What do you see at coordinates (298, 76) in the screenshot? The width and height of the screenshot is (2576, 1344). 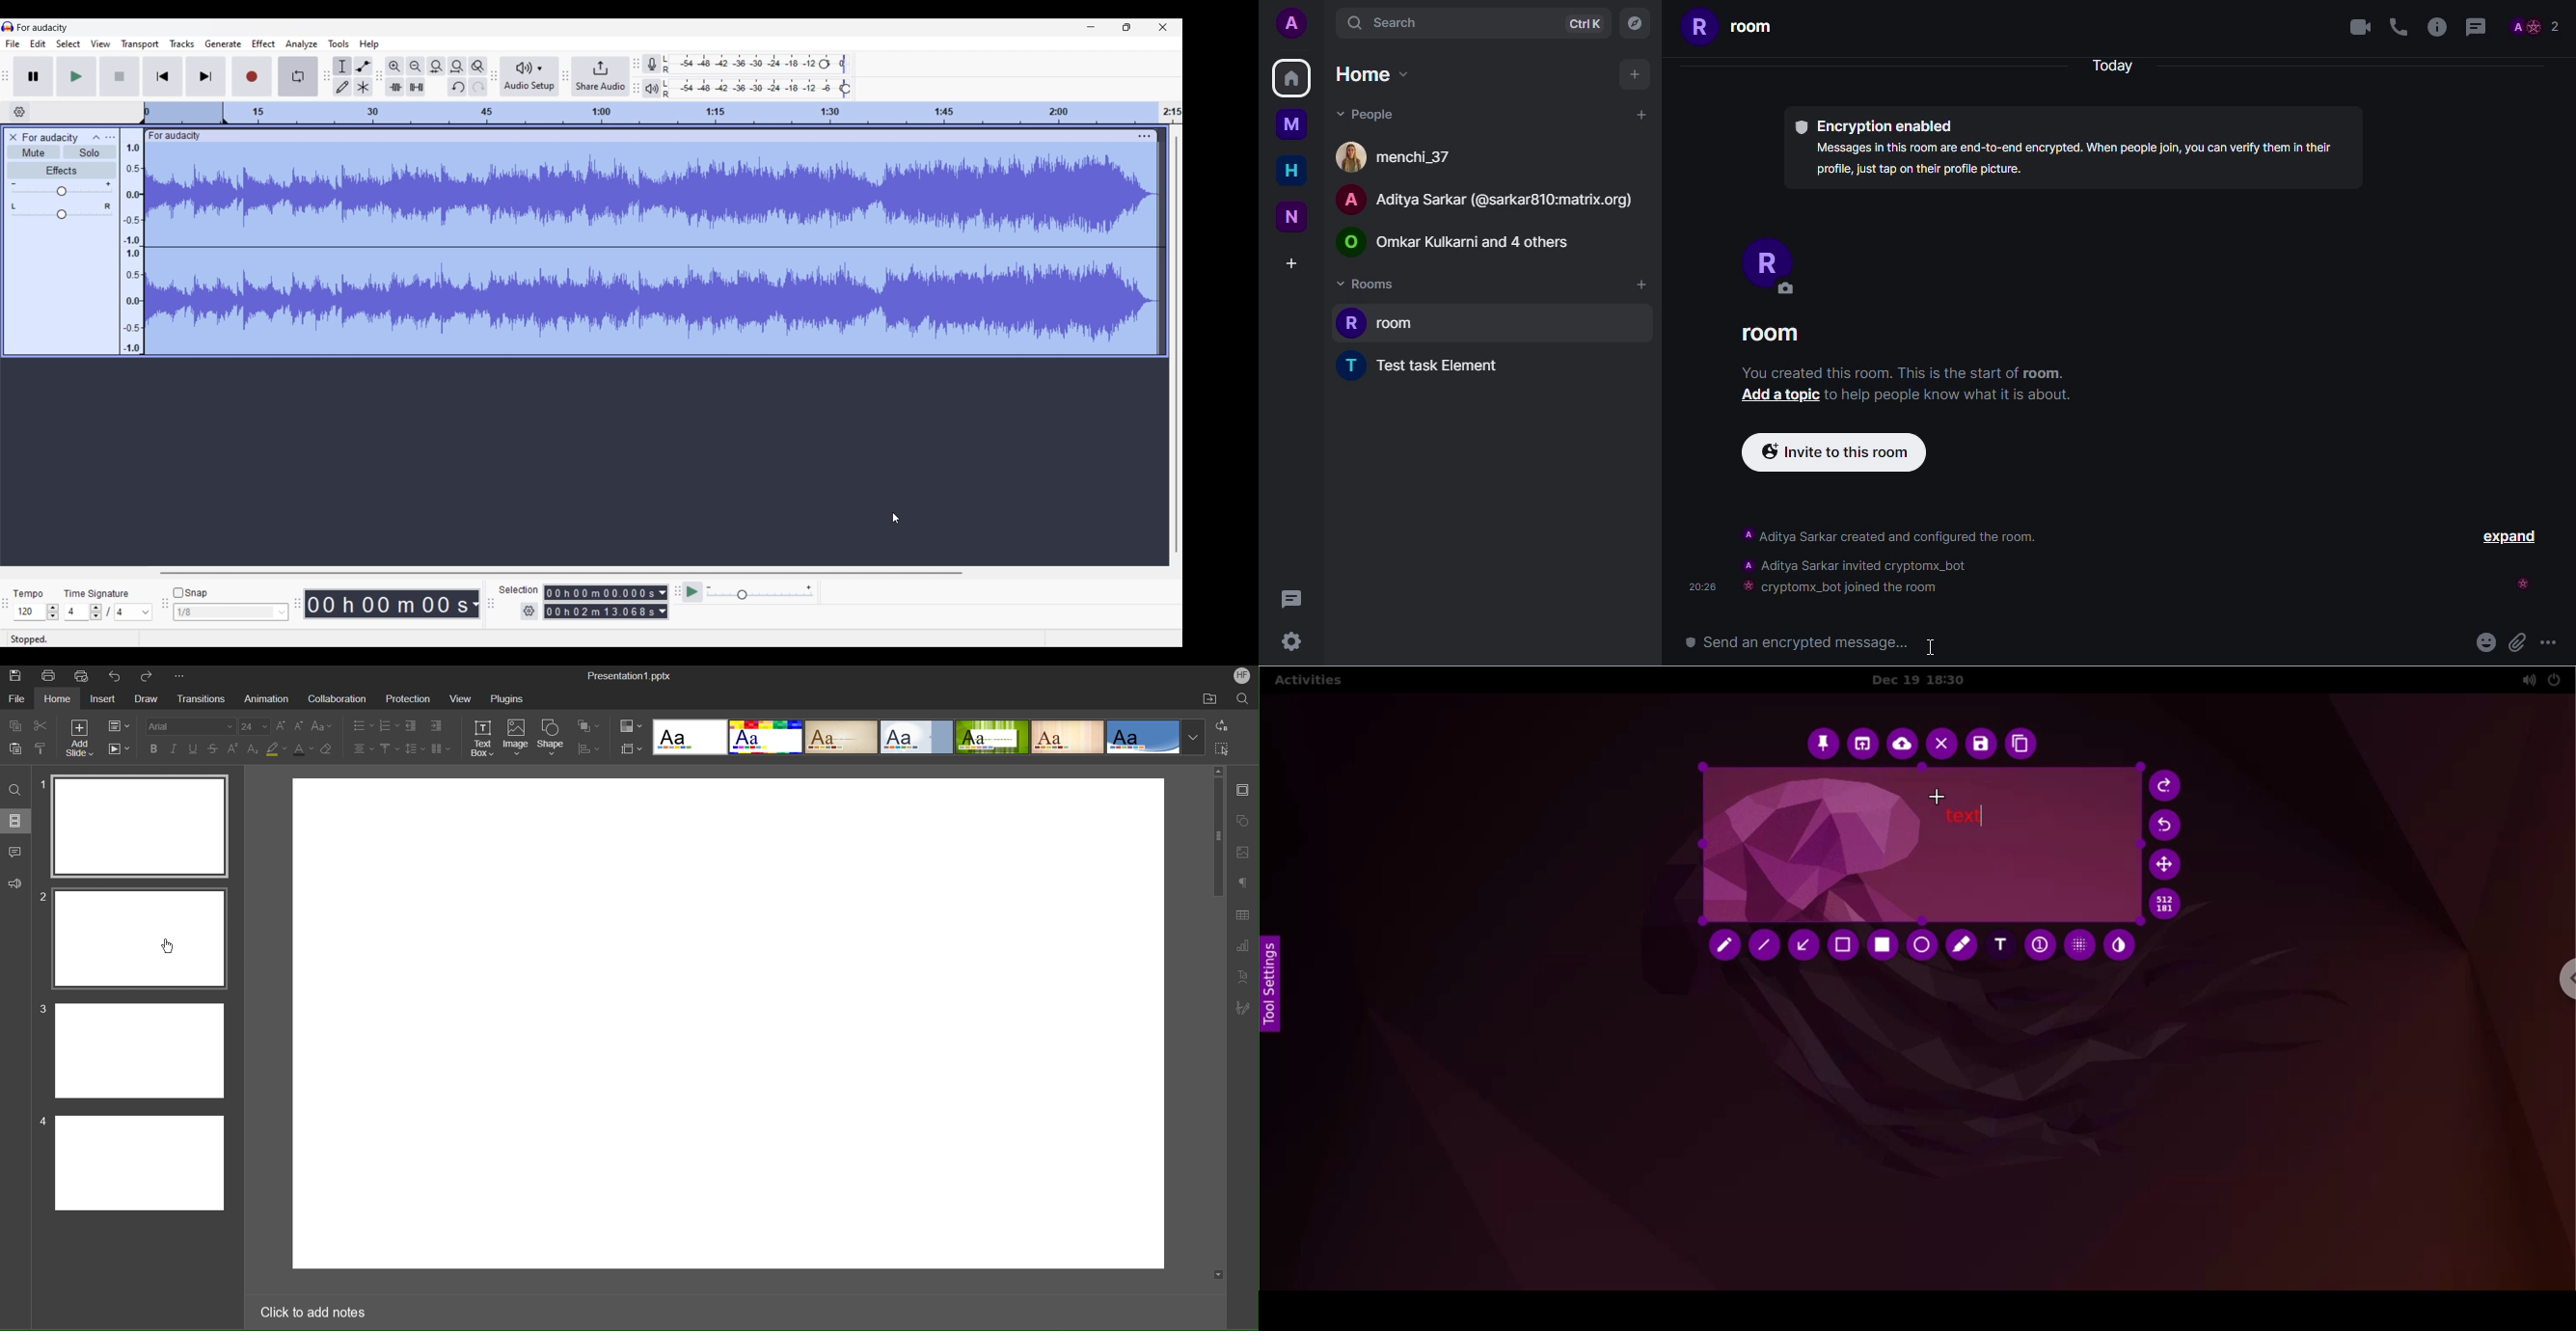 I see `Enable looping` at bounding box center [298, 76].